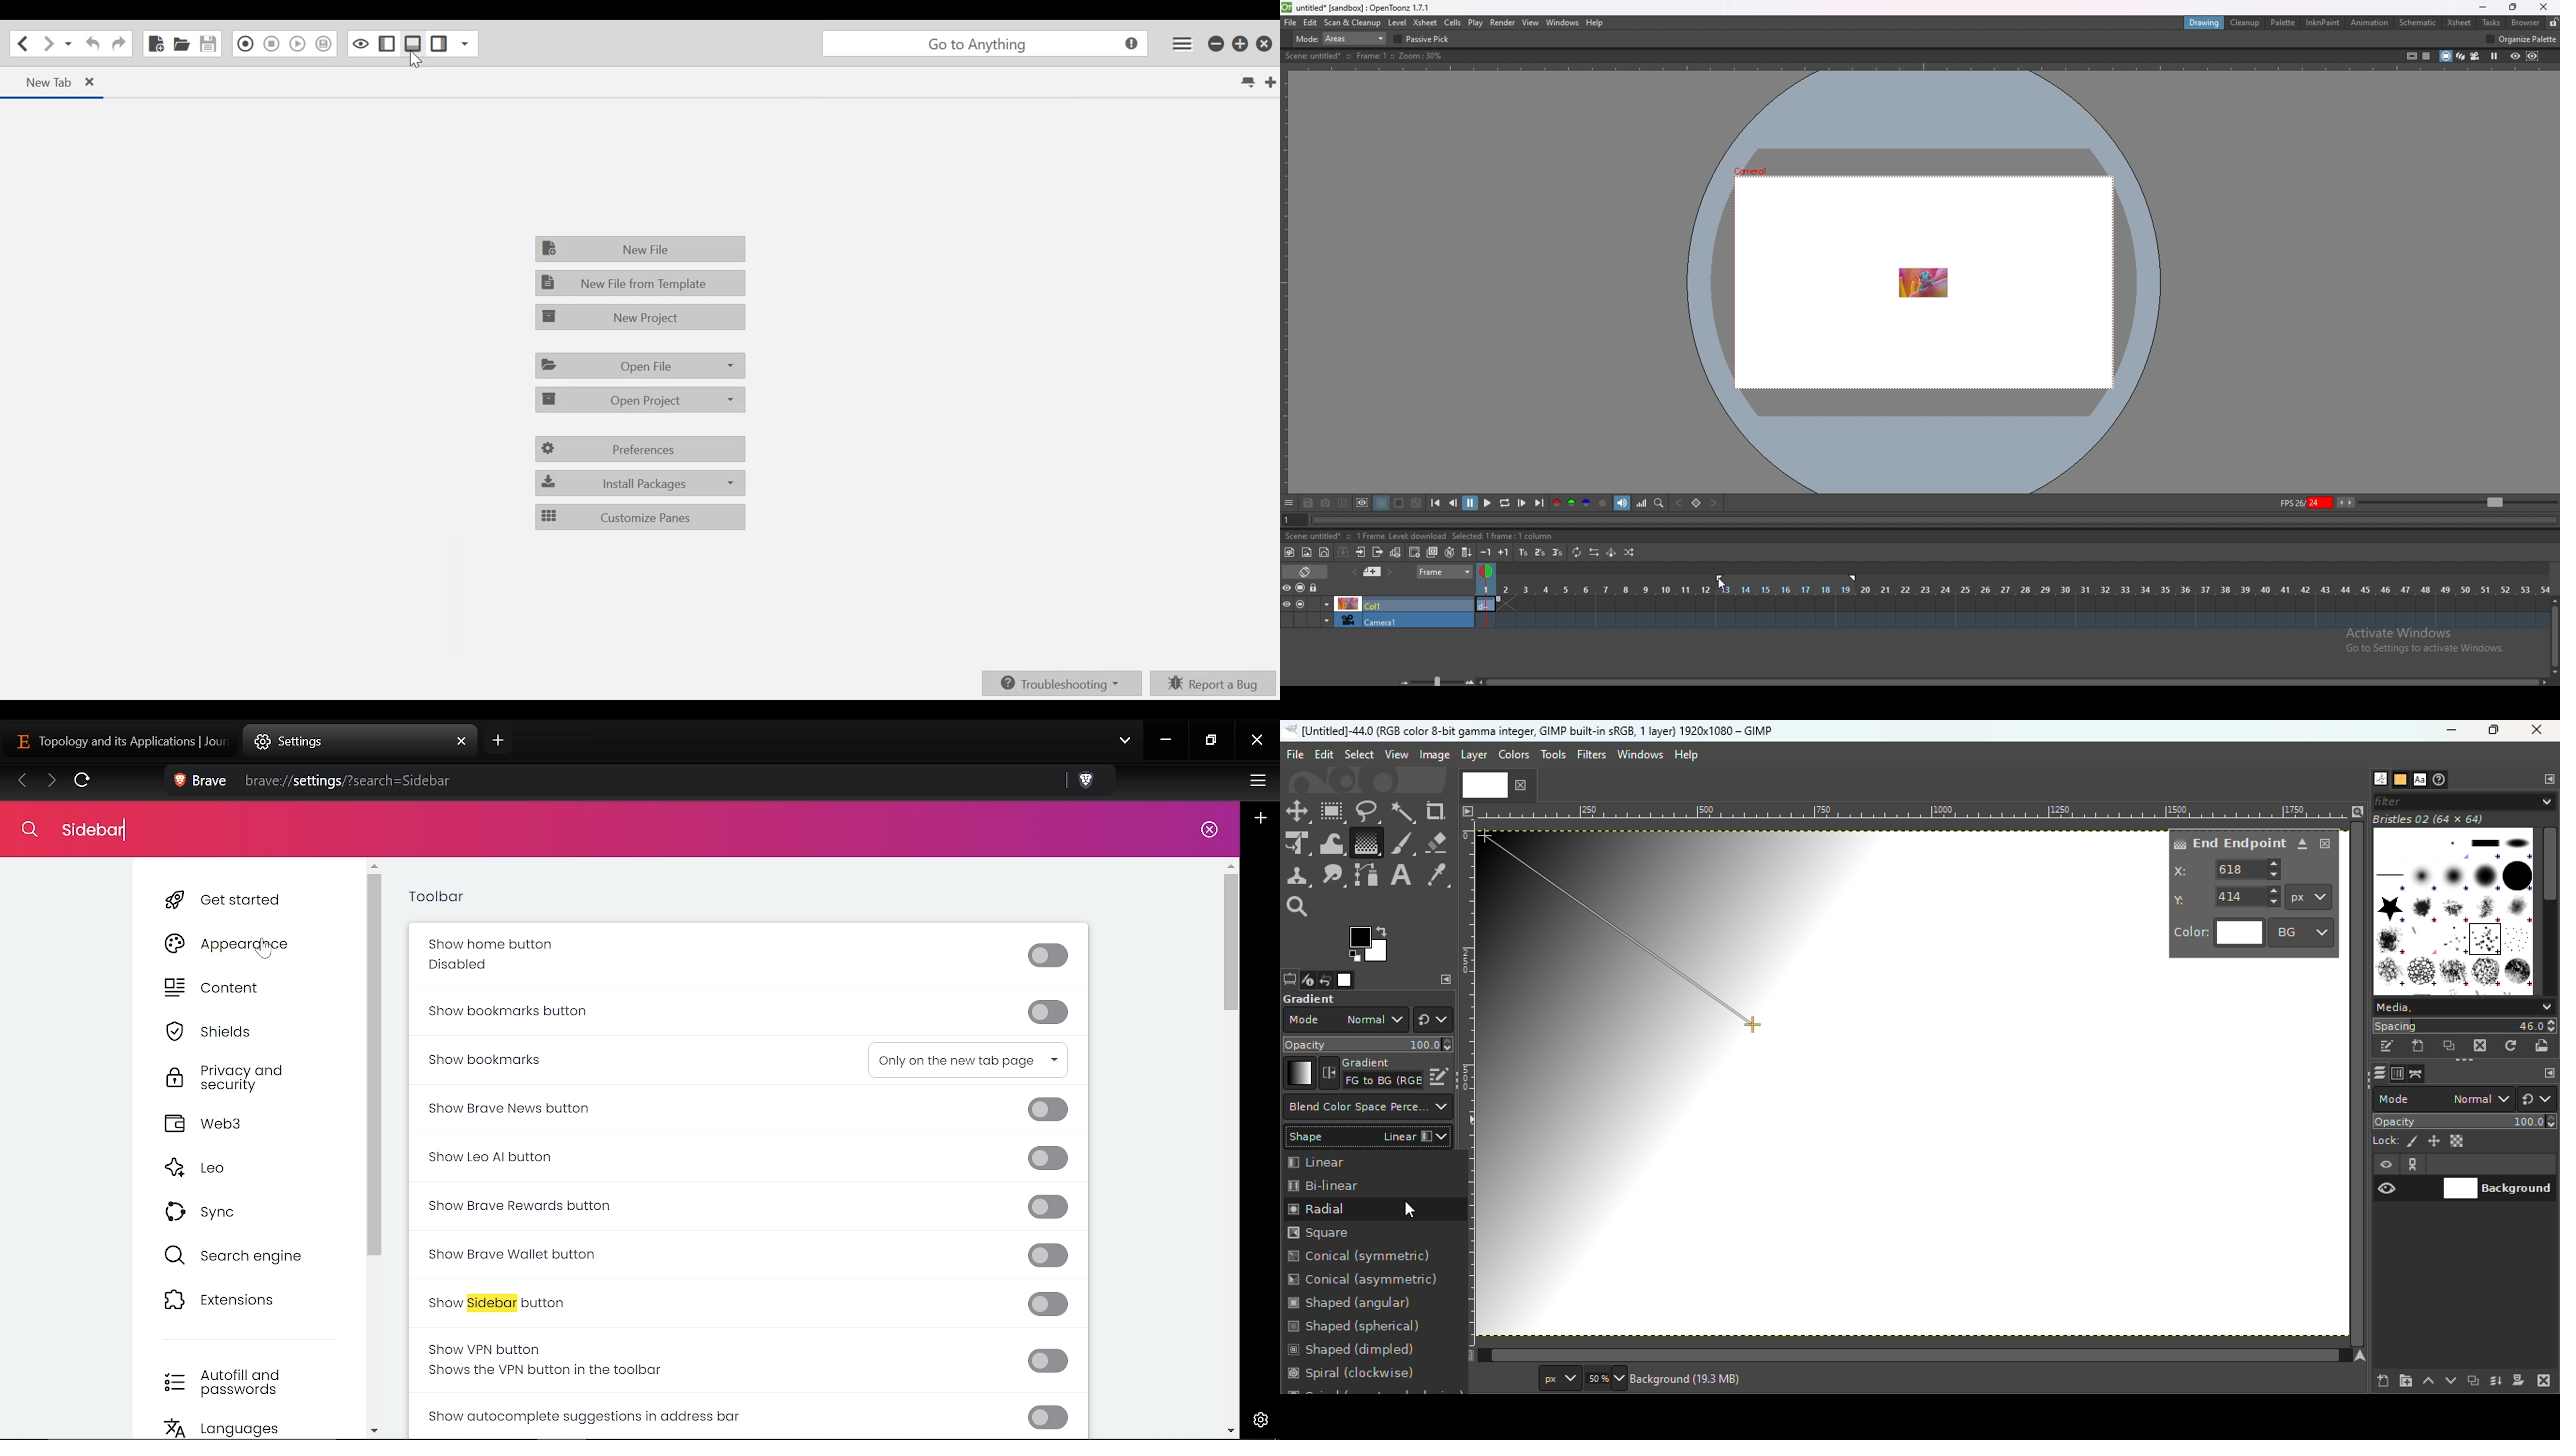 This screenshot has width=2576, height=1456. I want to click on current frame, so click(1291, 523).